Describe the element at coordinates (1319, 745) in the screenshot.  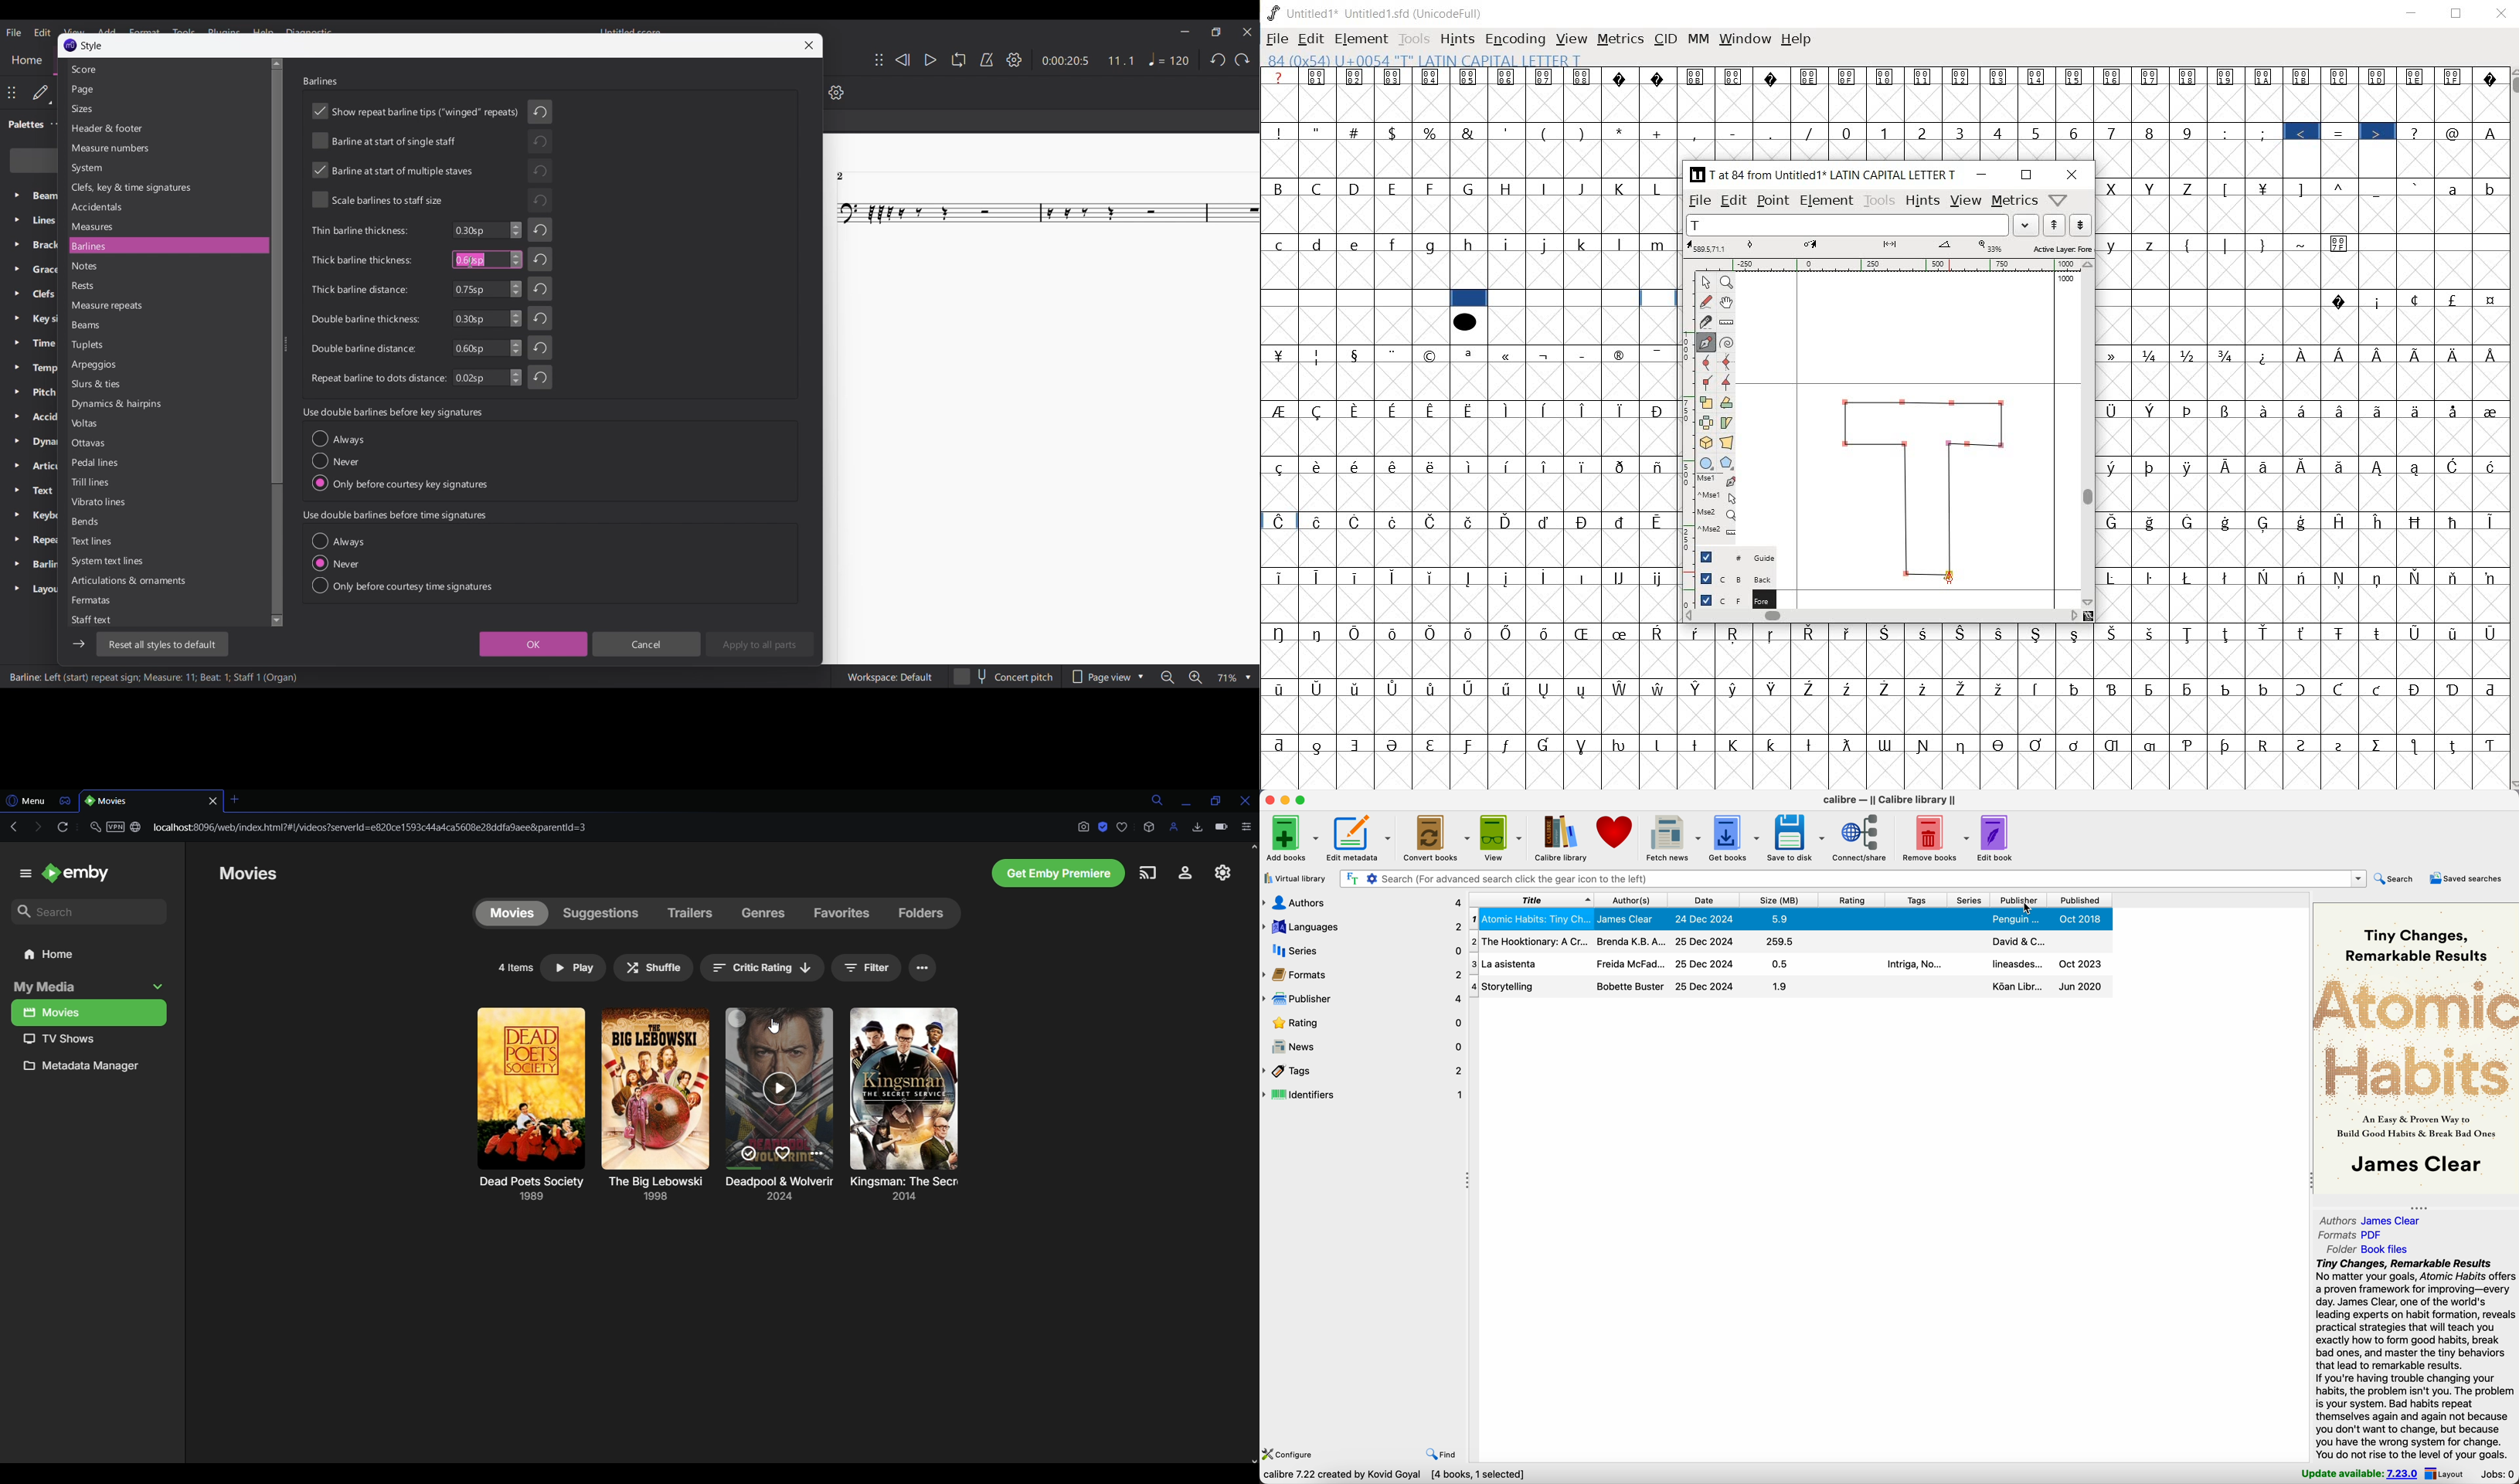
I see `Symbol` at that location.